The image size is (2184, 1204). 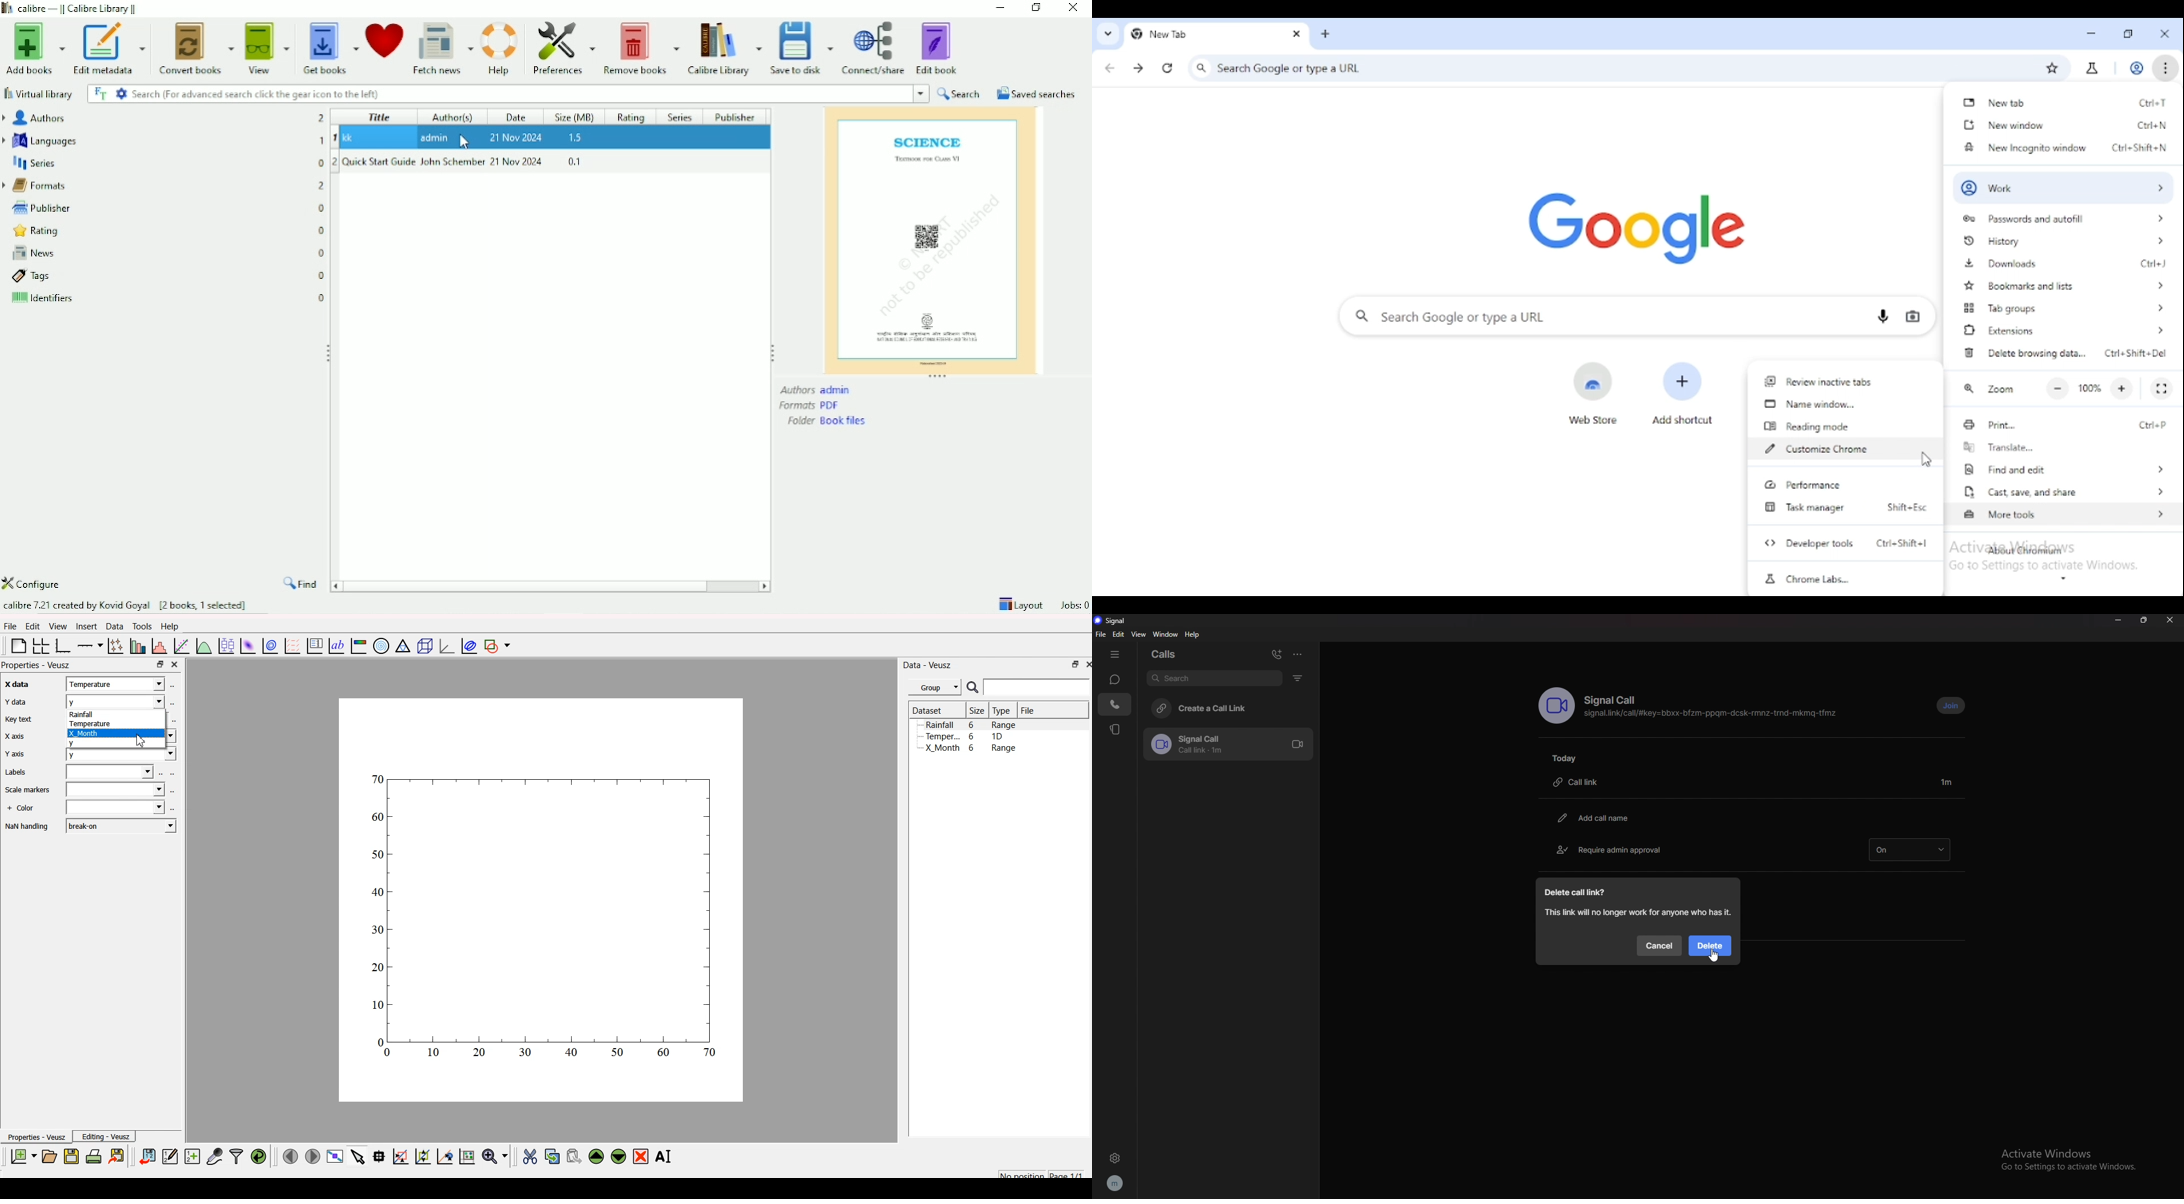 What do you see at coordinates (290, 1156) in the screenshot?
I see `move to previous page` at bounding box center [290, 1156].